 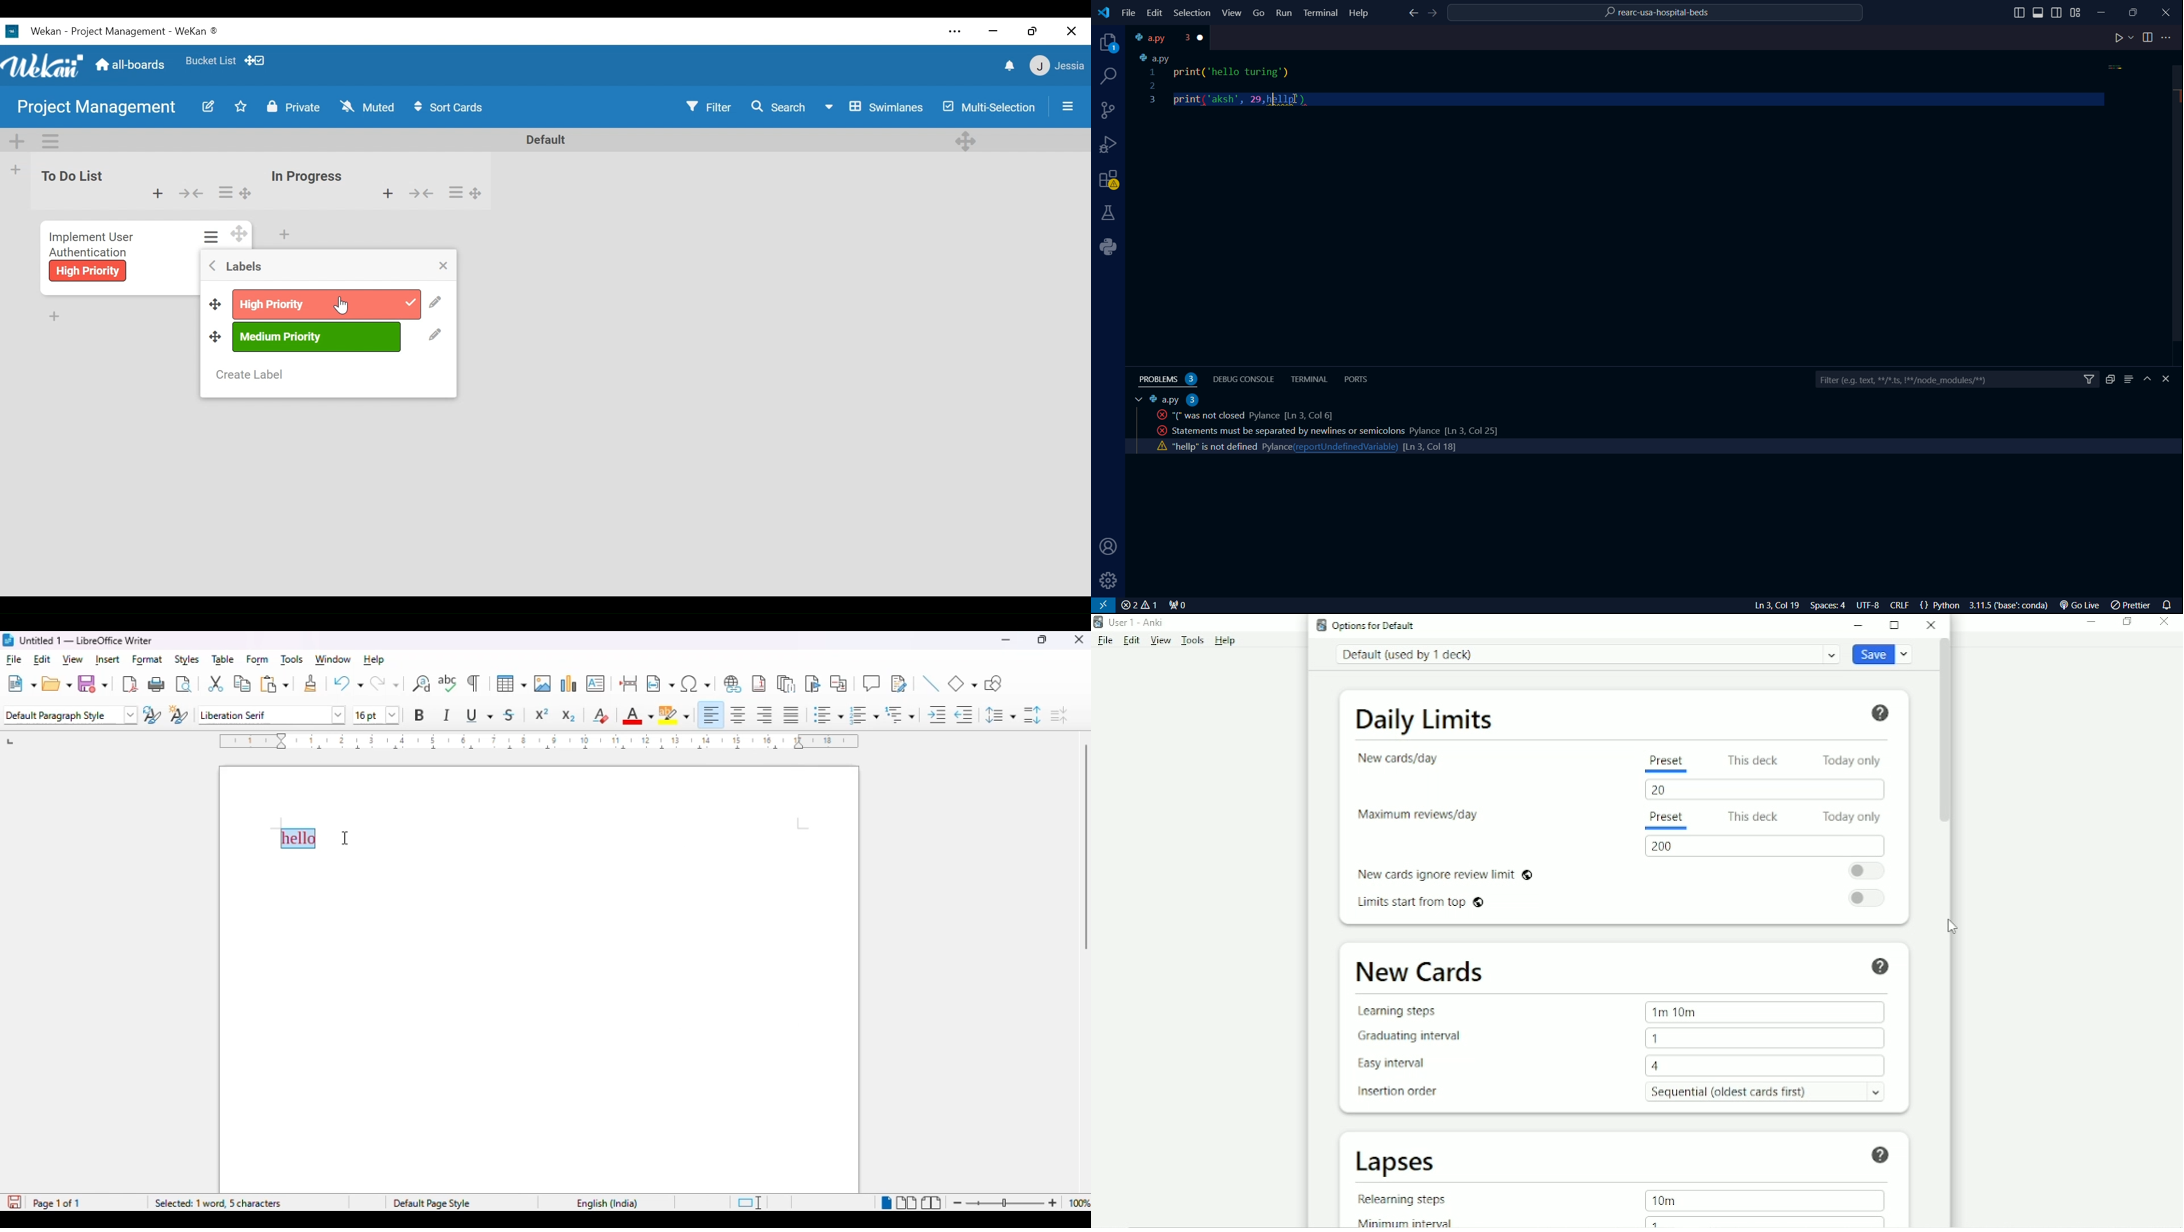 I want to click on High Priority, so click(x=331, y=304).